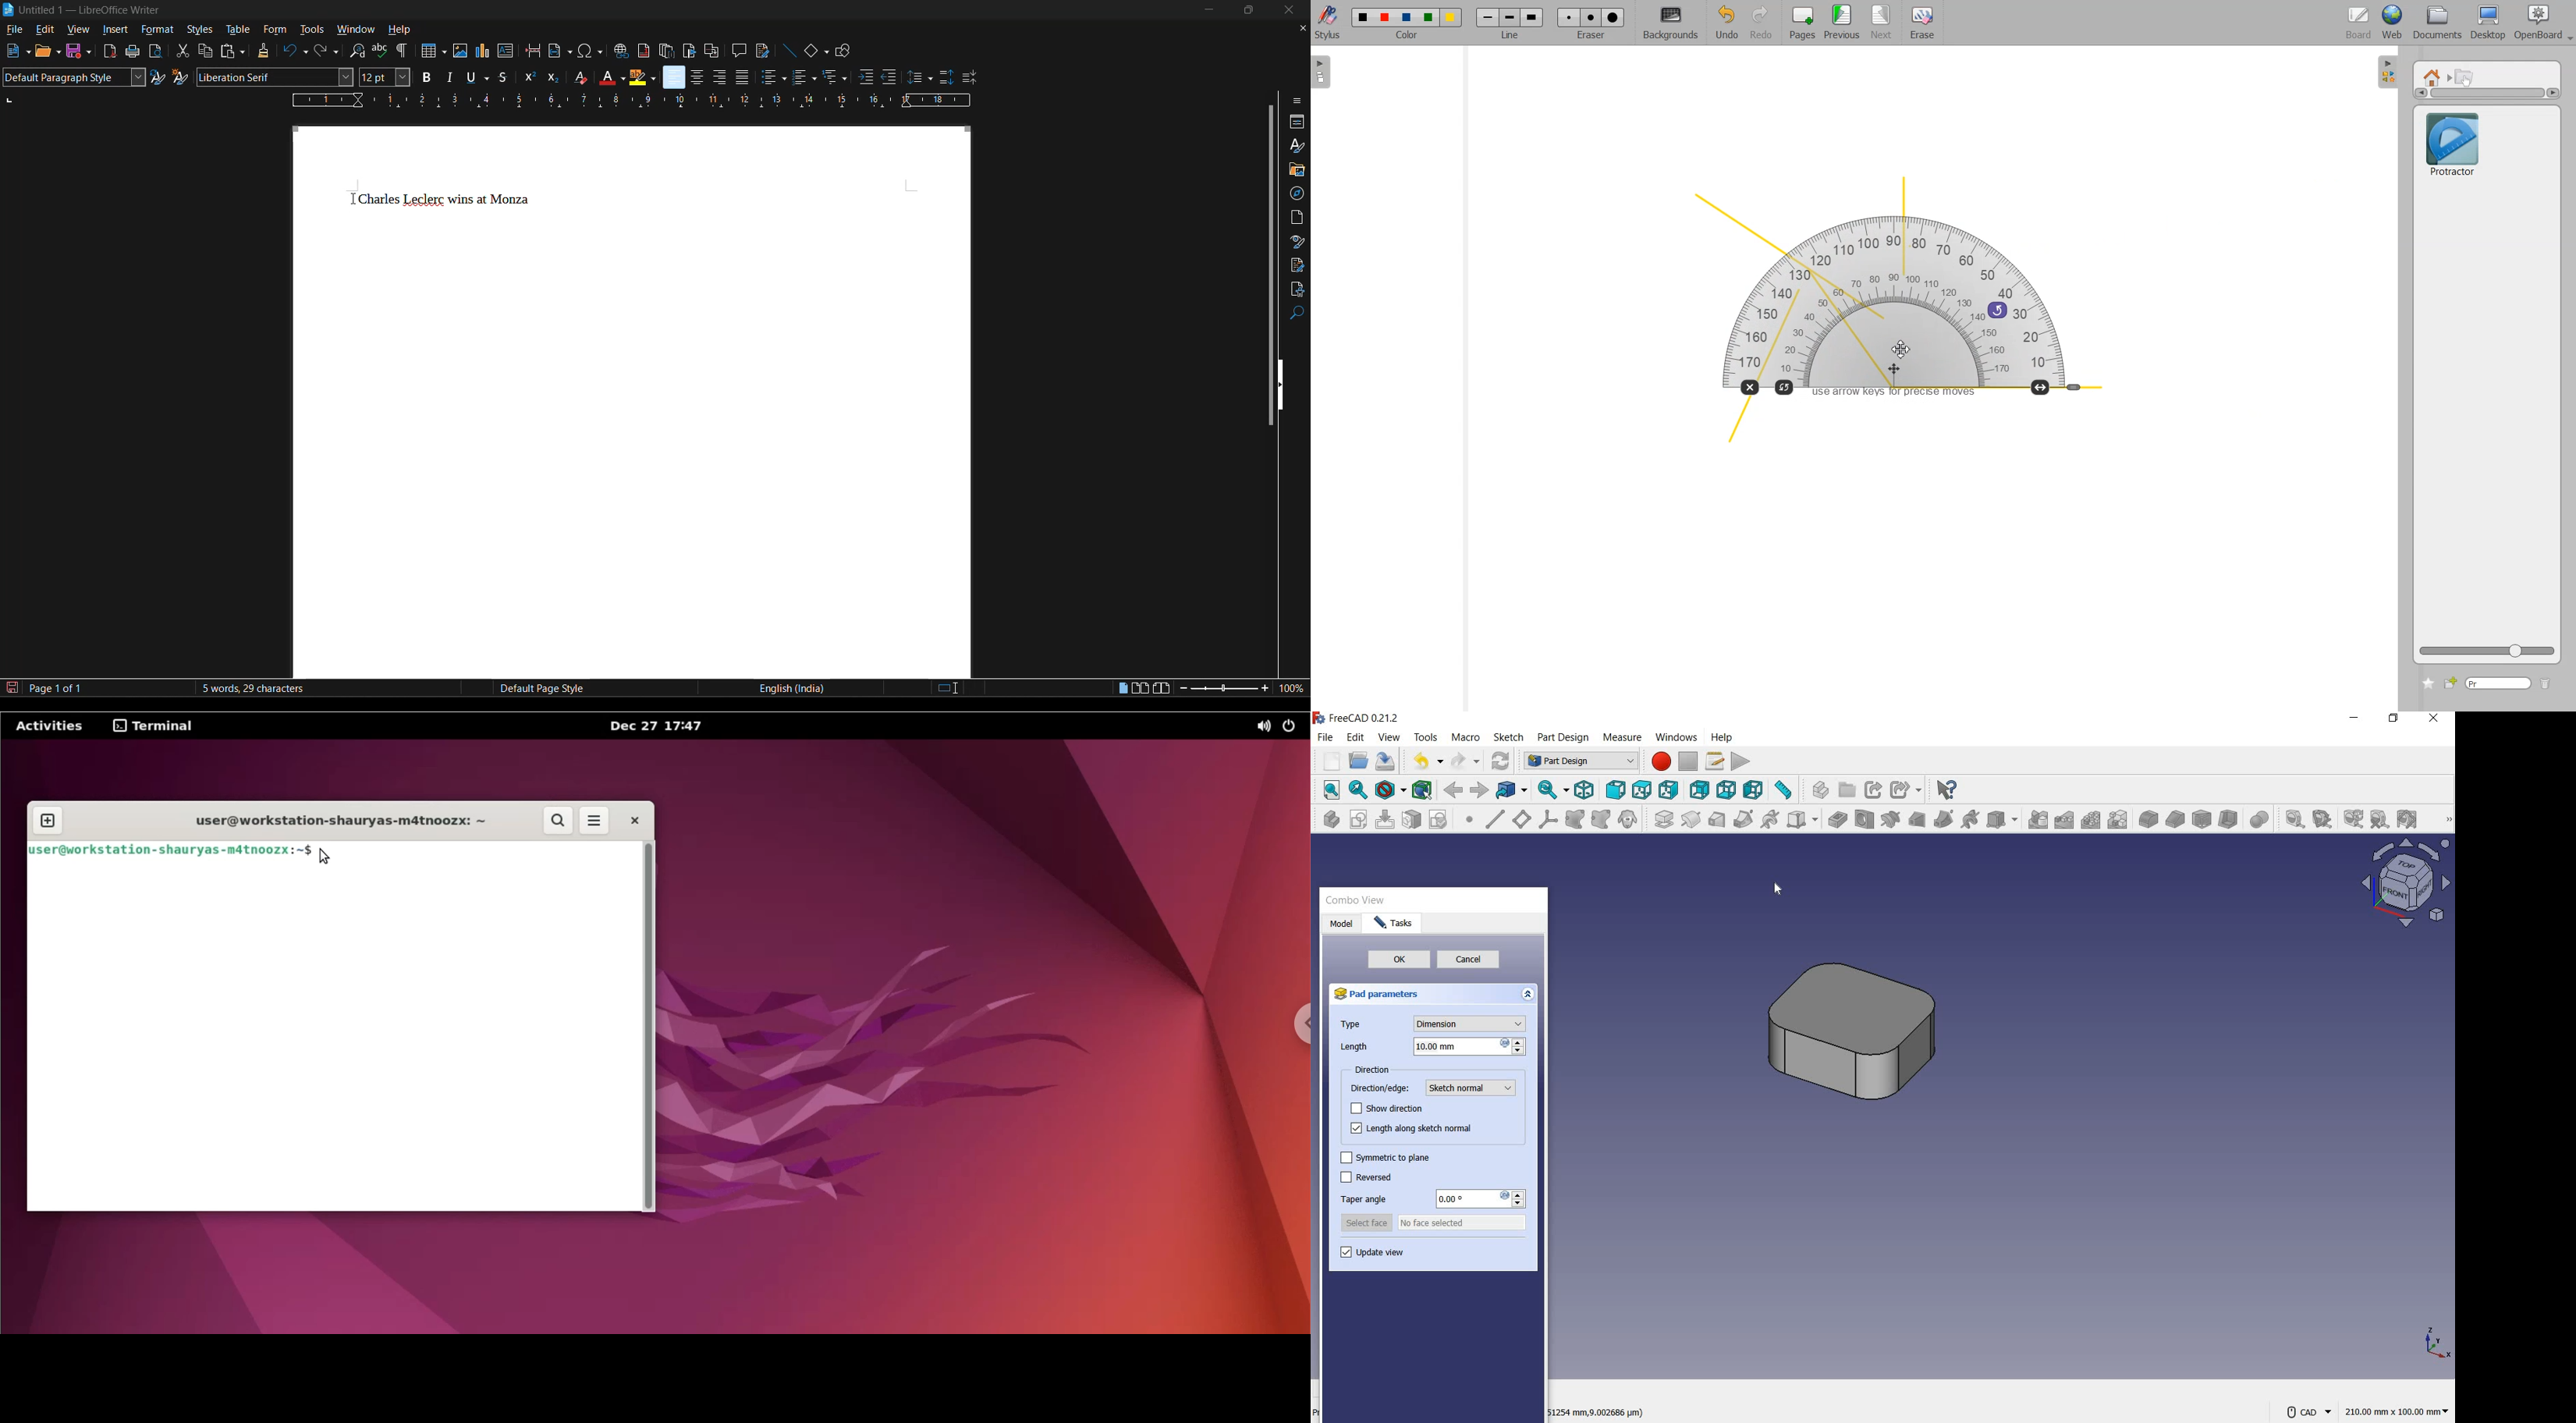 This screenshot has width=2576, height=1428. Describe the element at coordinates (2354, 819) in the screenshot. I see `refresh` at that location.